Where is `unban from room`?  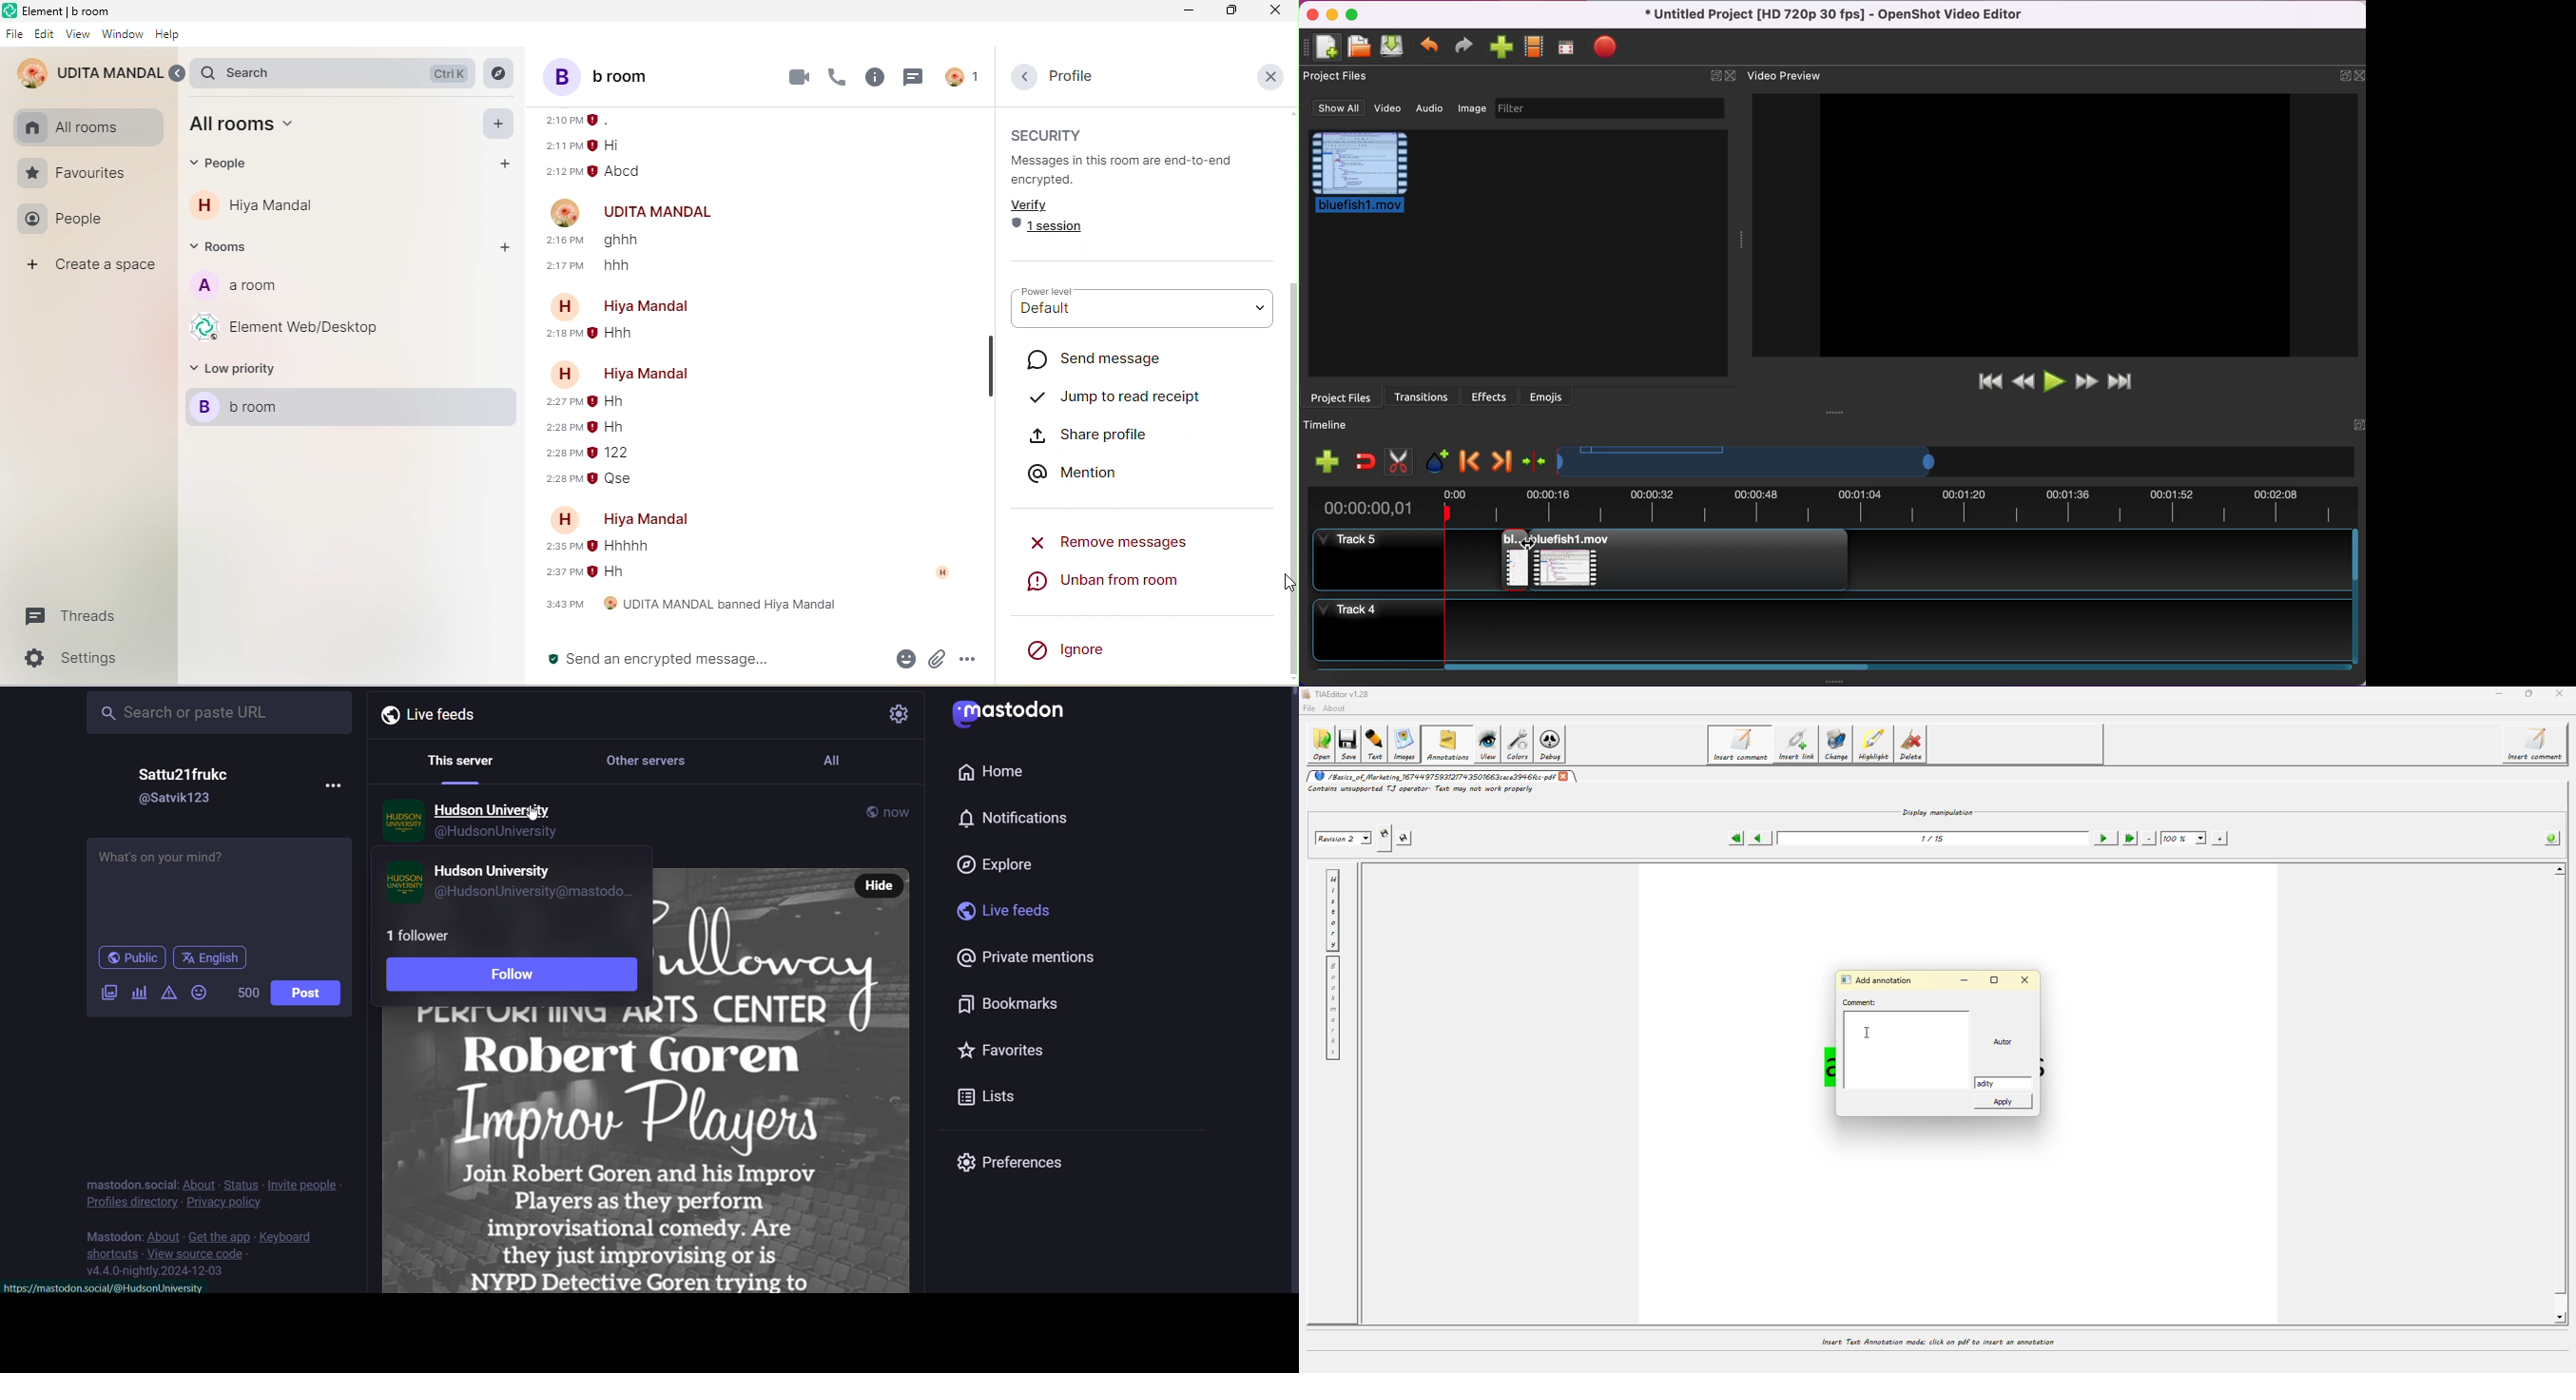
unban from room is located at coordinates (1133, 585).